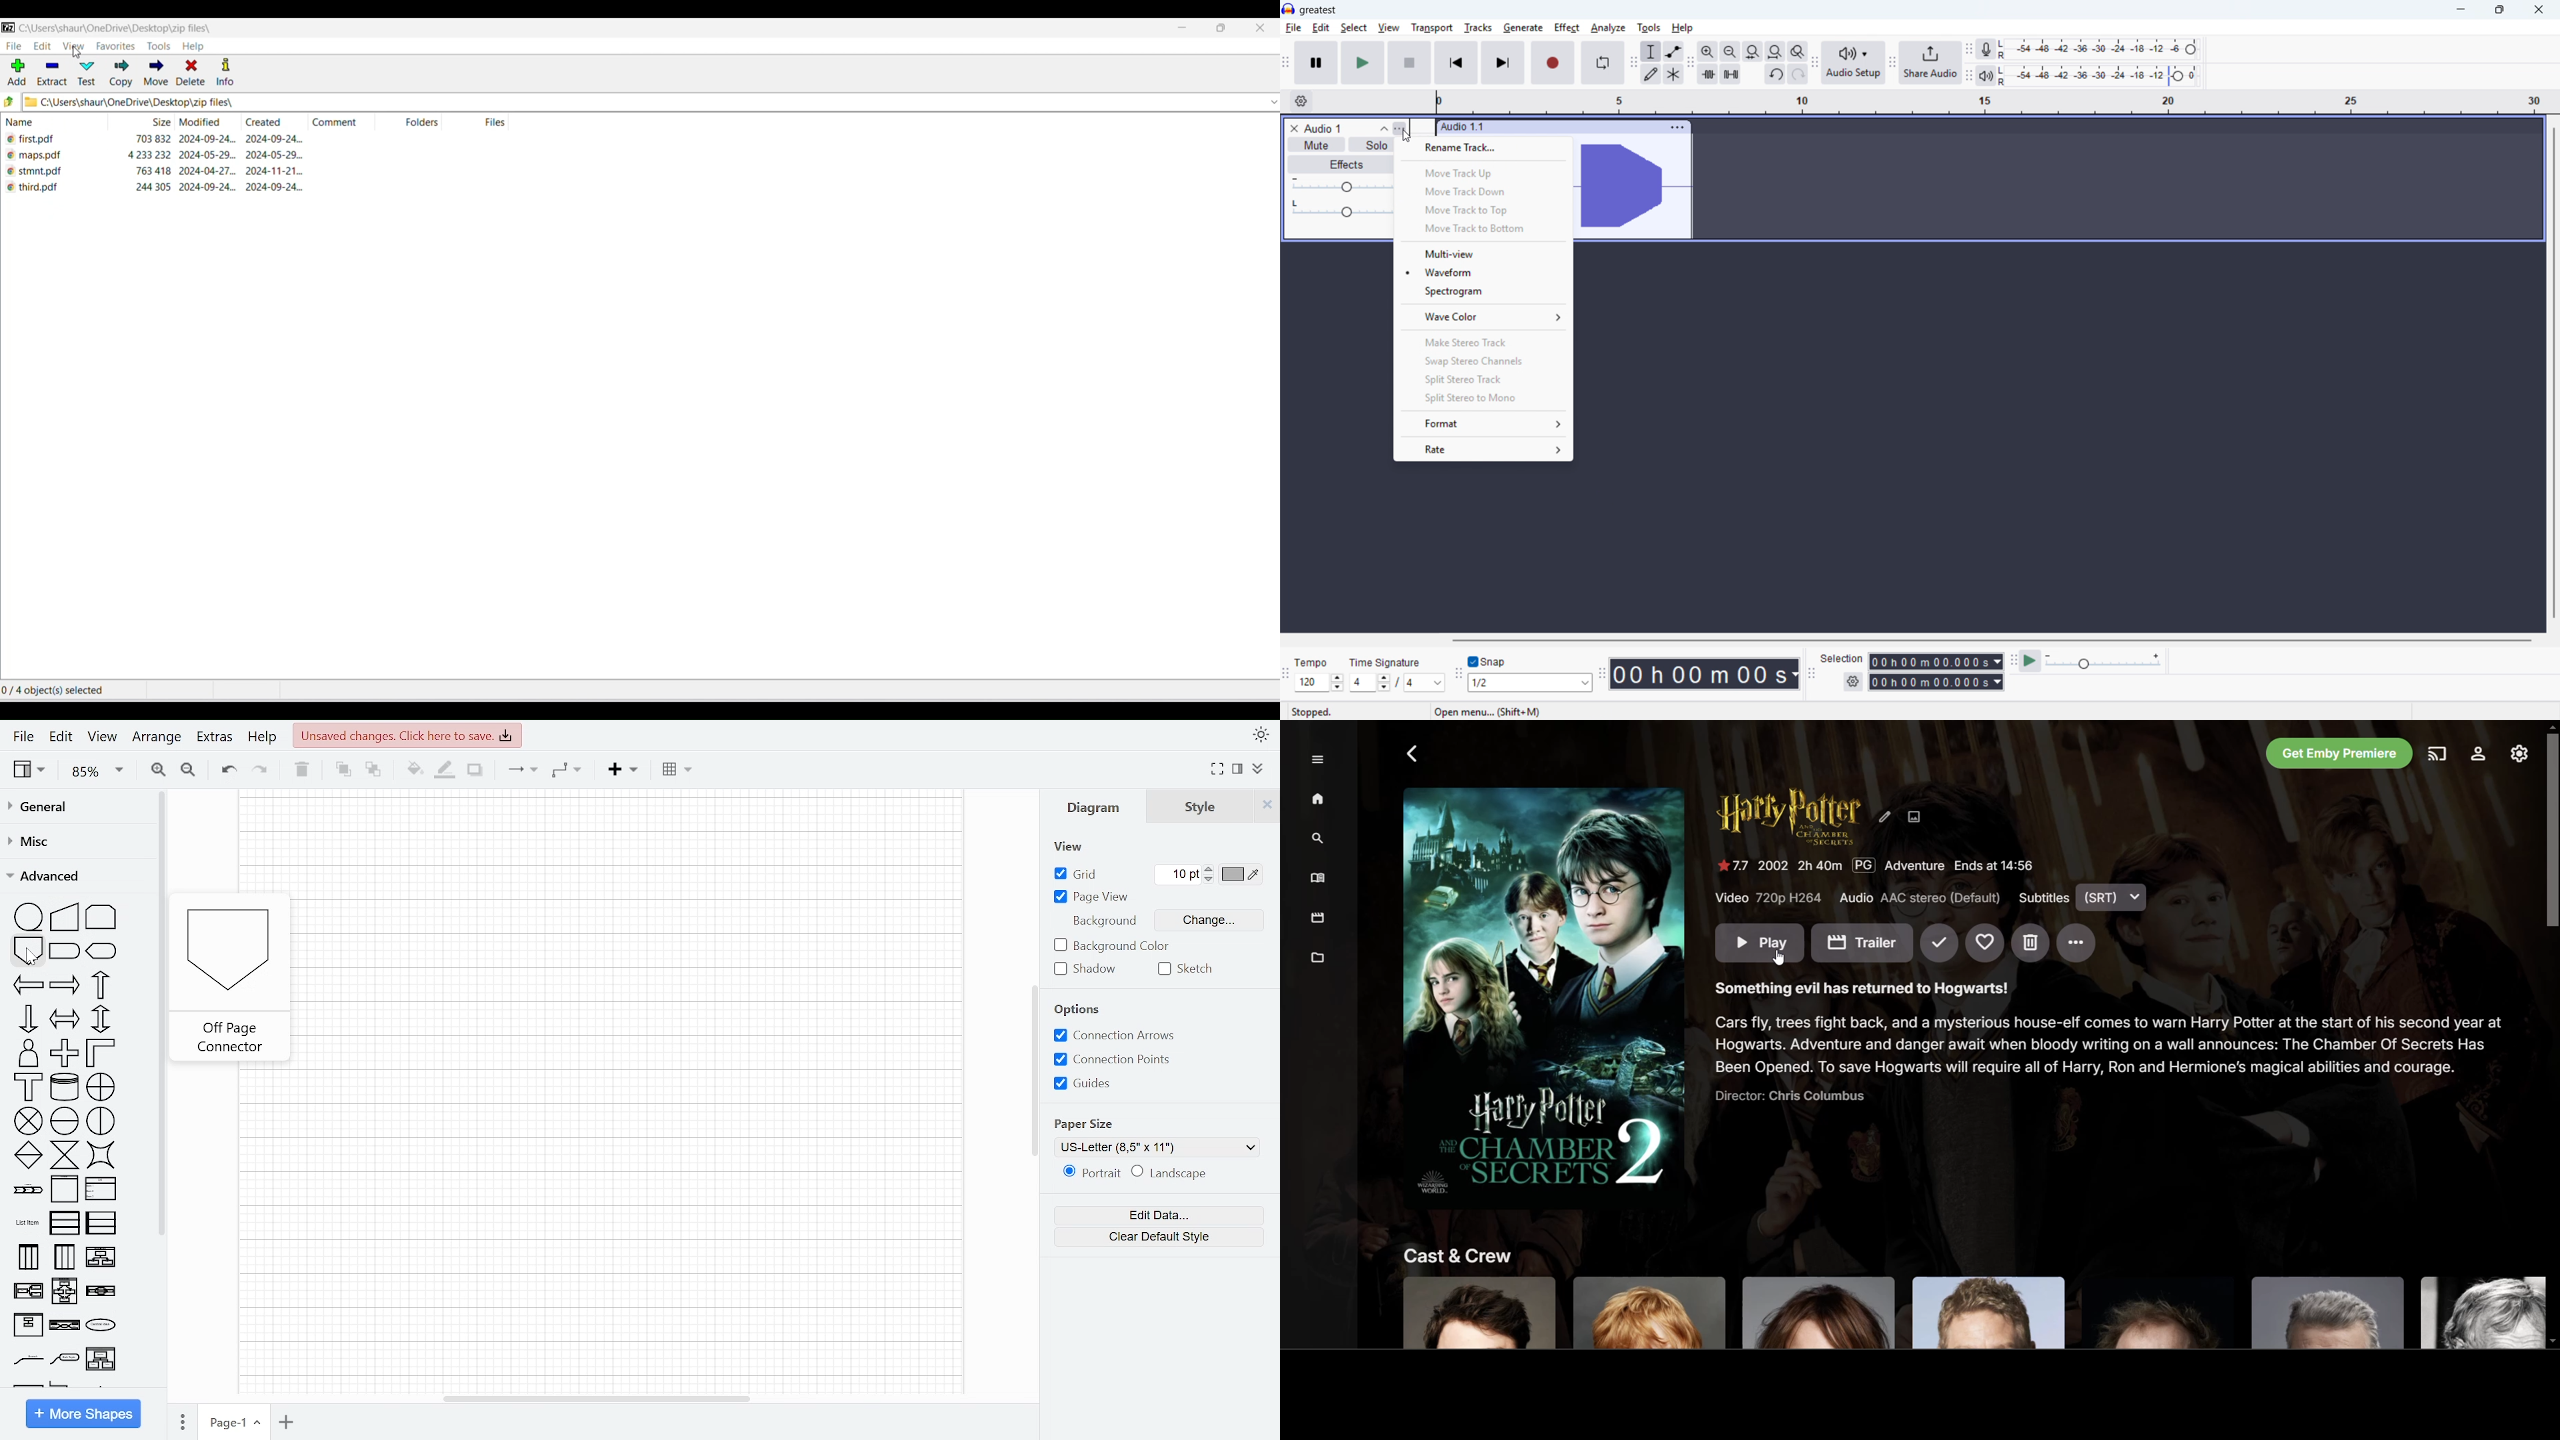  What do you see at coordinates (155, 73) in the screenshot?
I see `move` at bounding box center [155, 73].